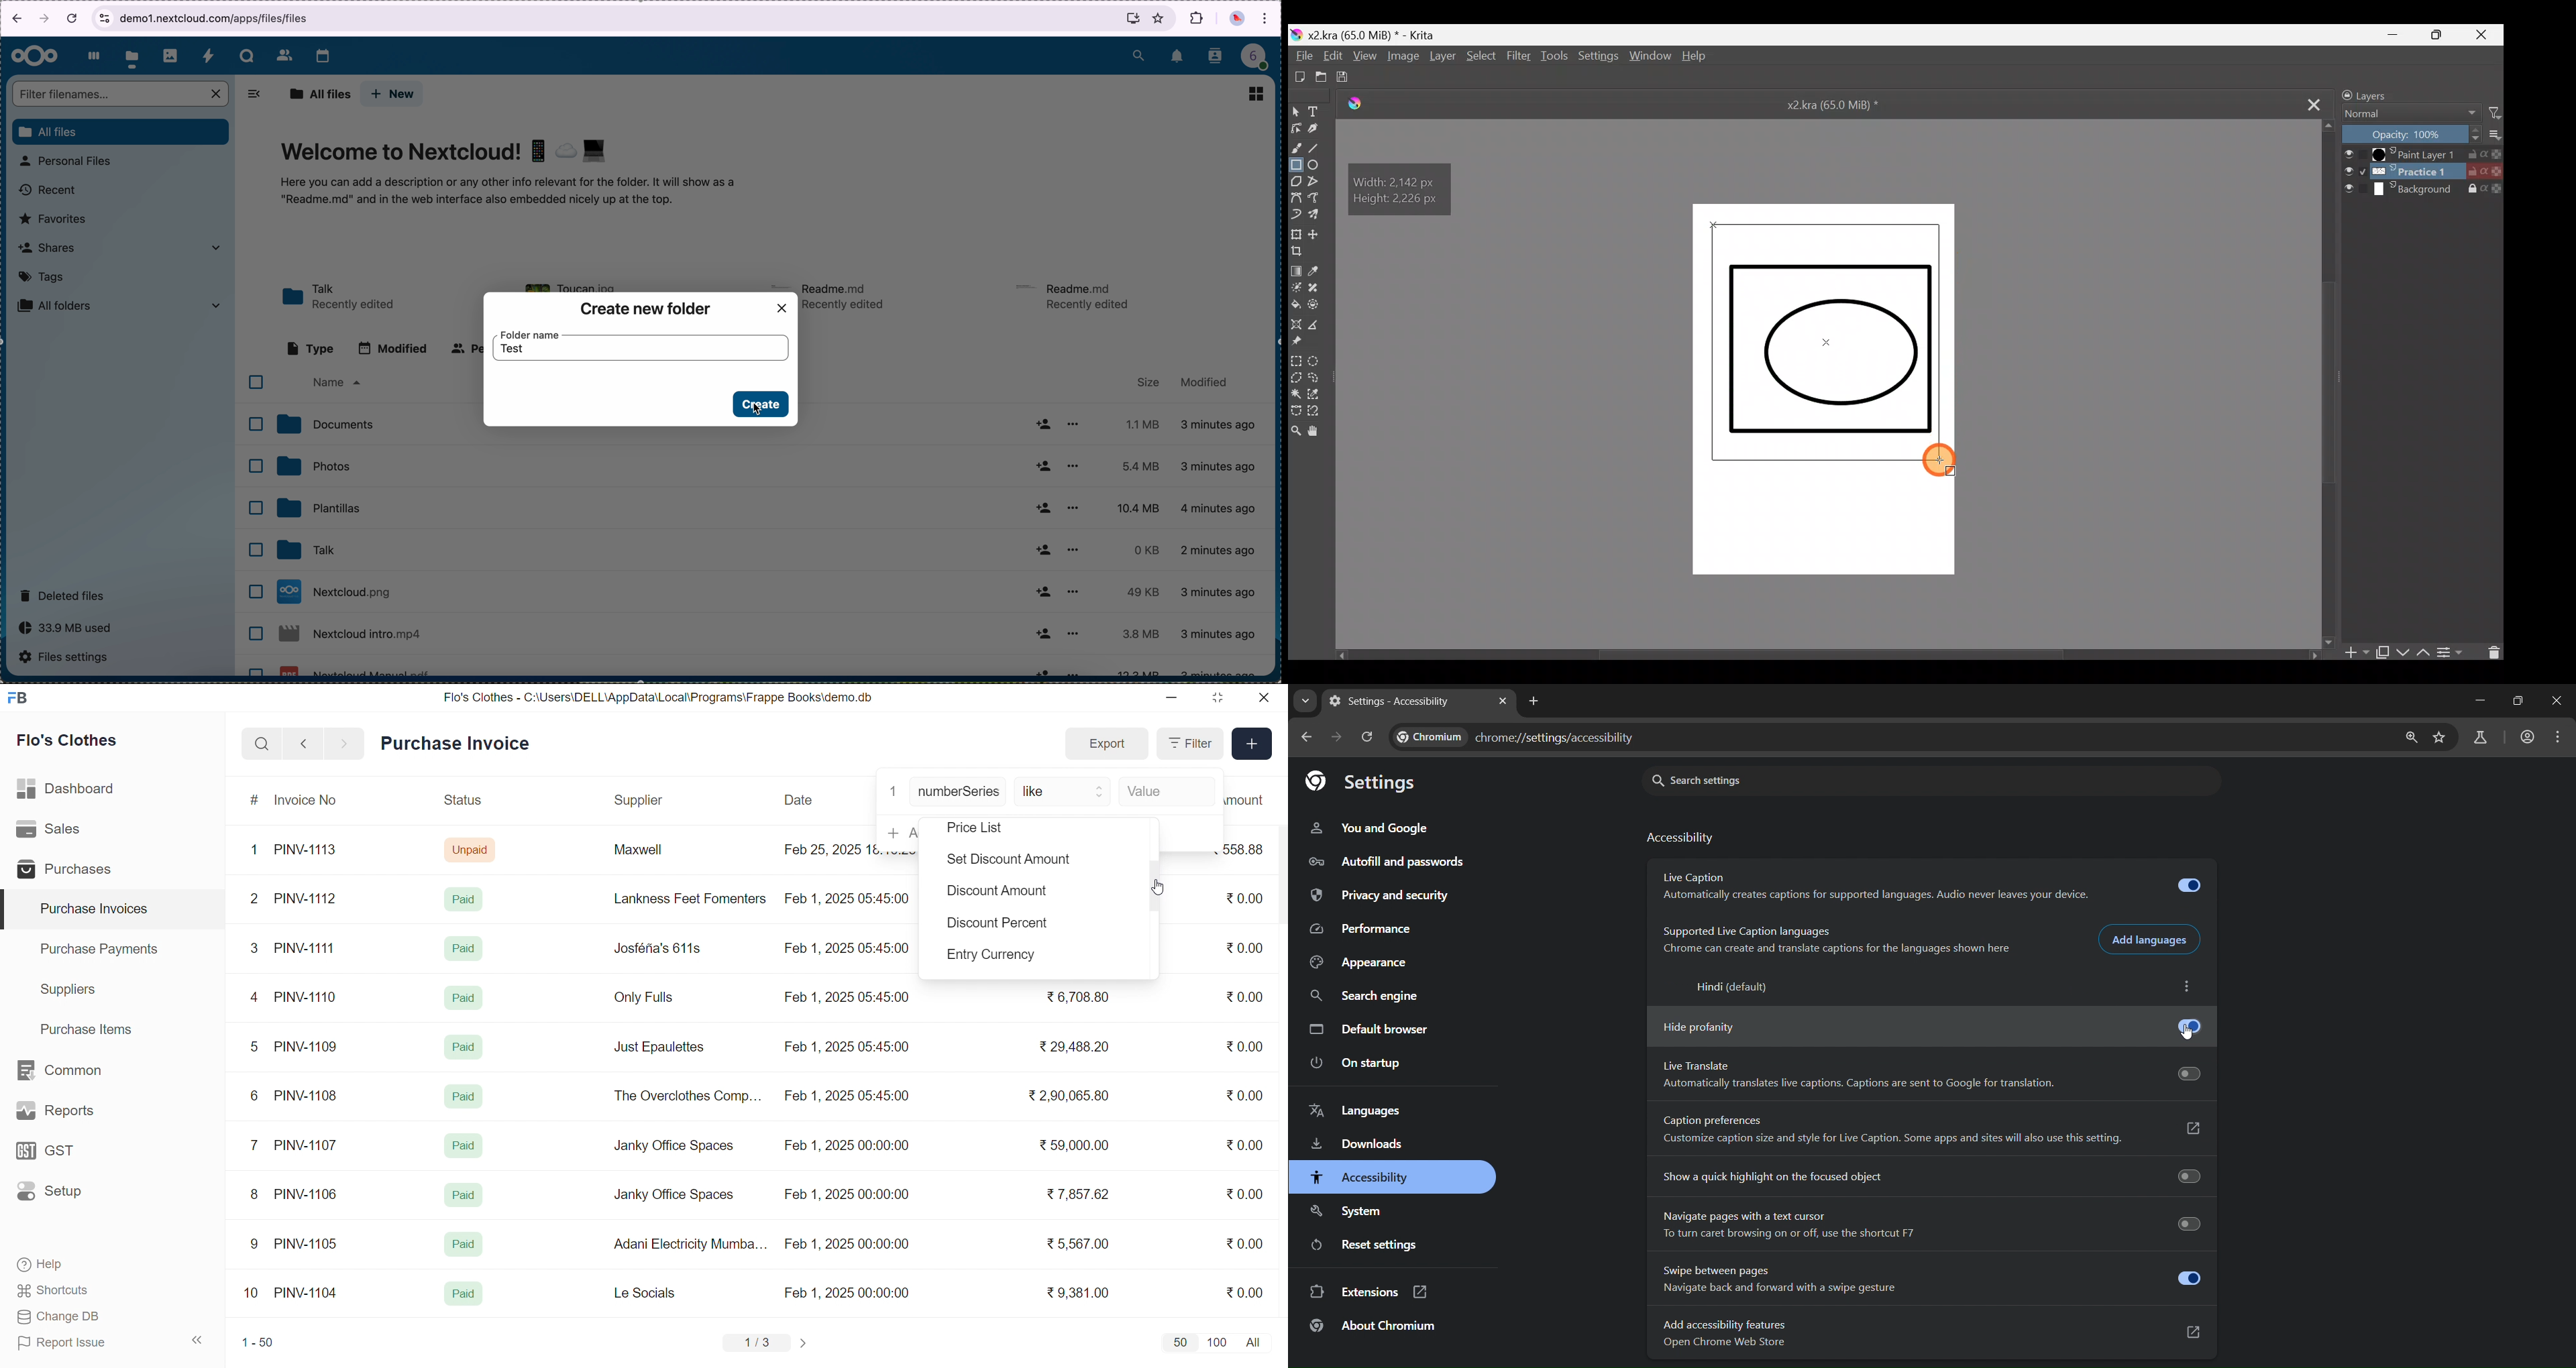  Describe the element at coordinates (69, 871) in the screenshot. I see `Purchases` at that location.